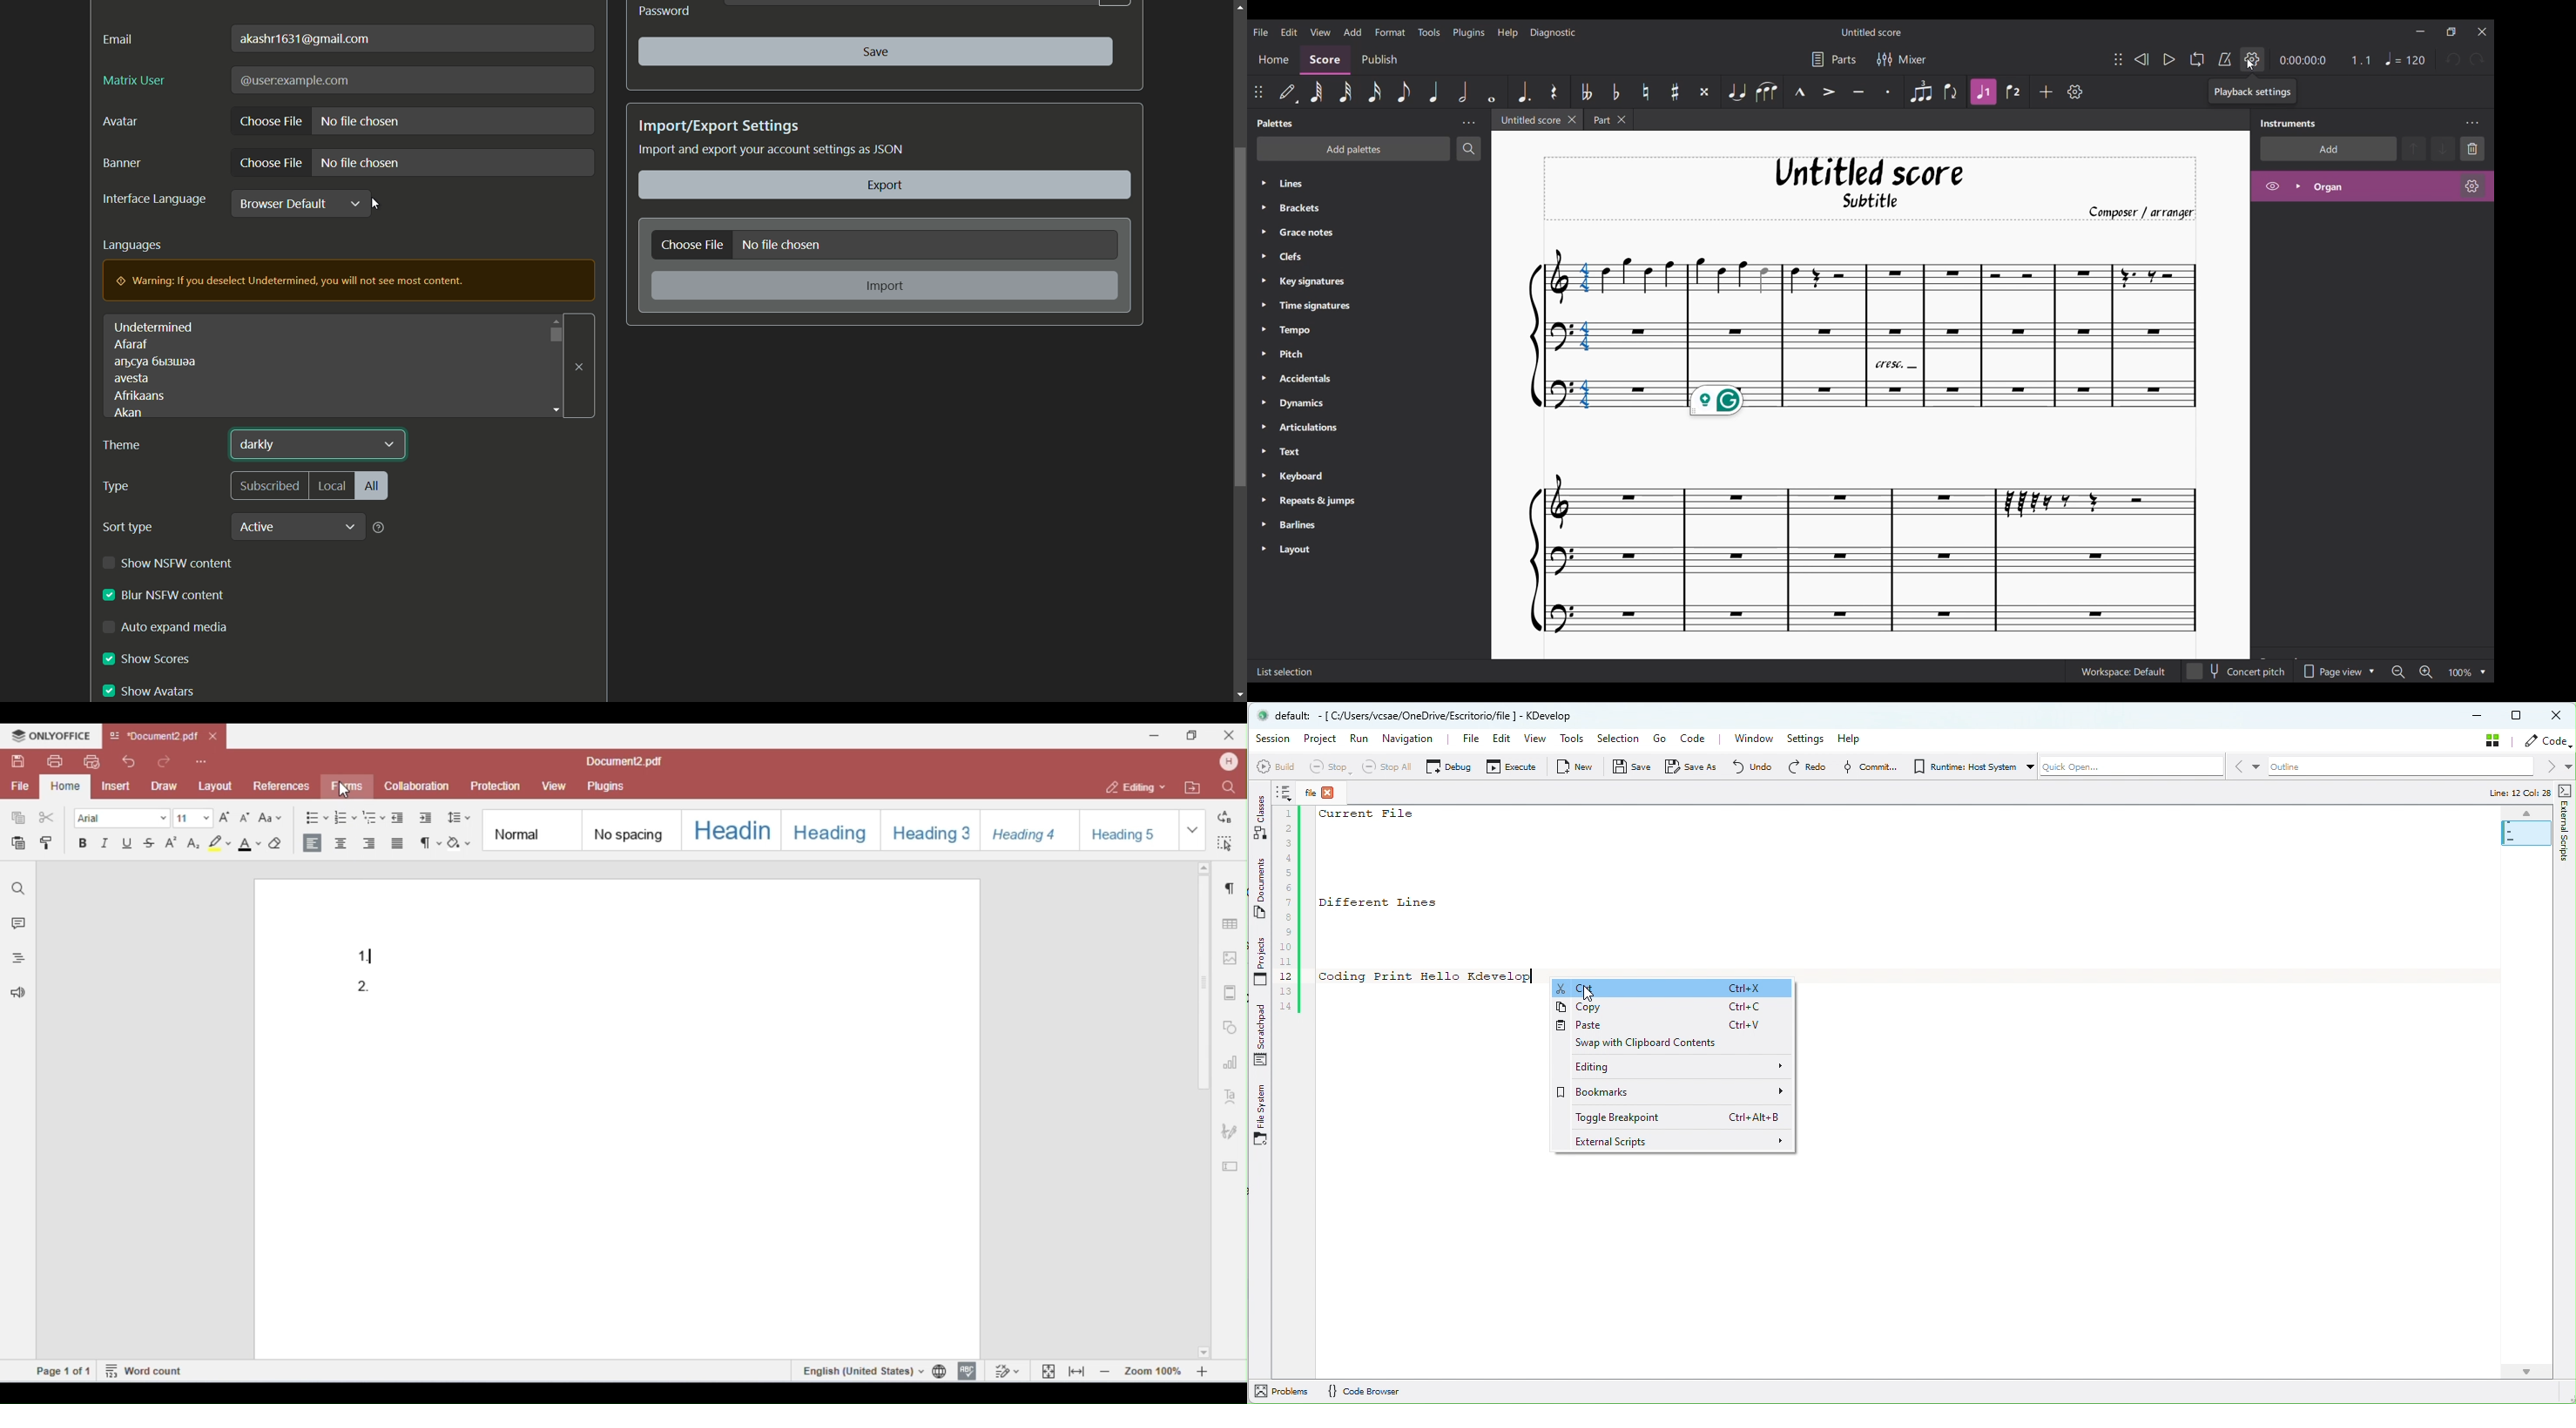  I want to click on Classes, so click(1259, 819).